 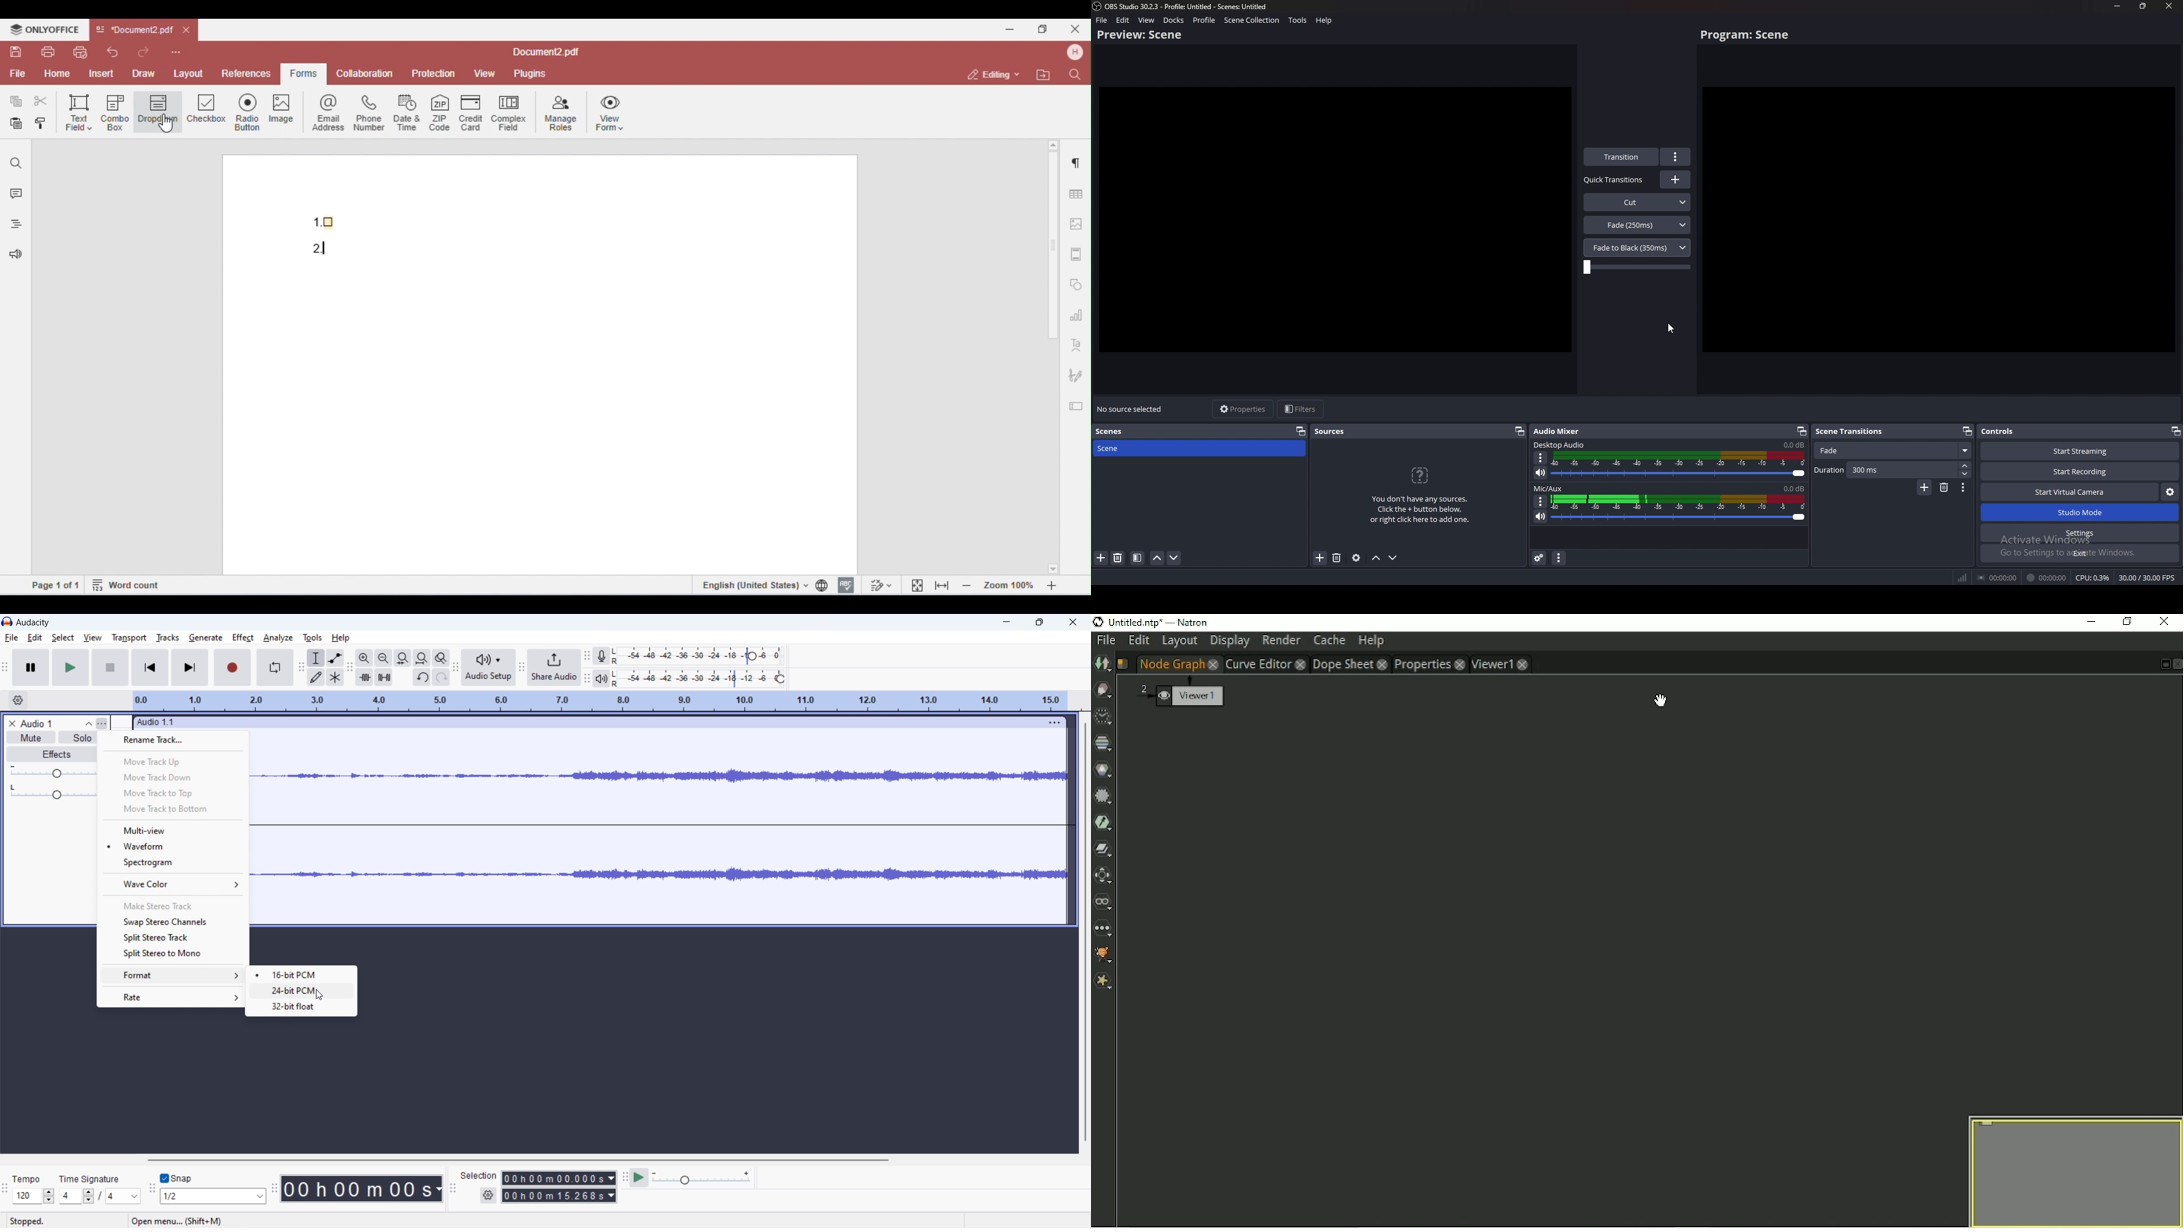 What do you see at coordinates (1131, 410) in the screenshot?
I see `no source selected` at bounding box center [1131, 410].